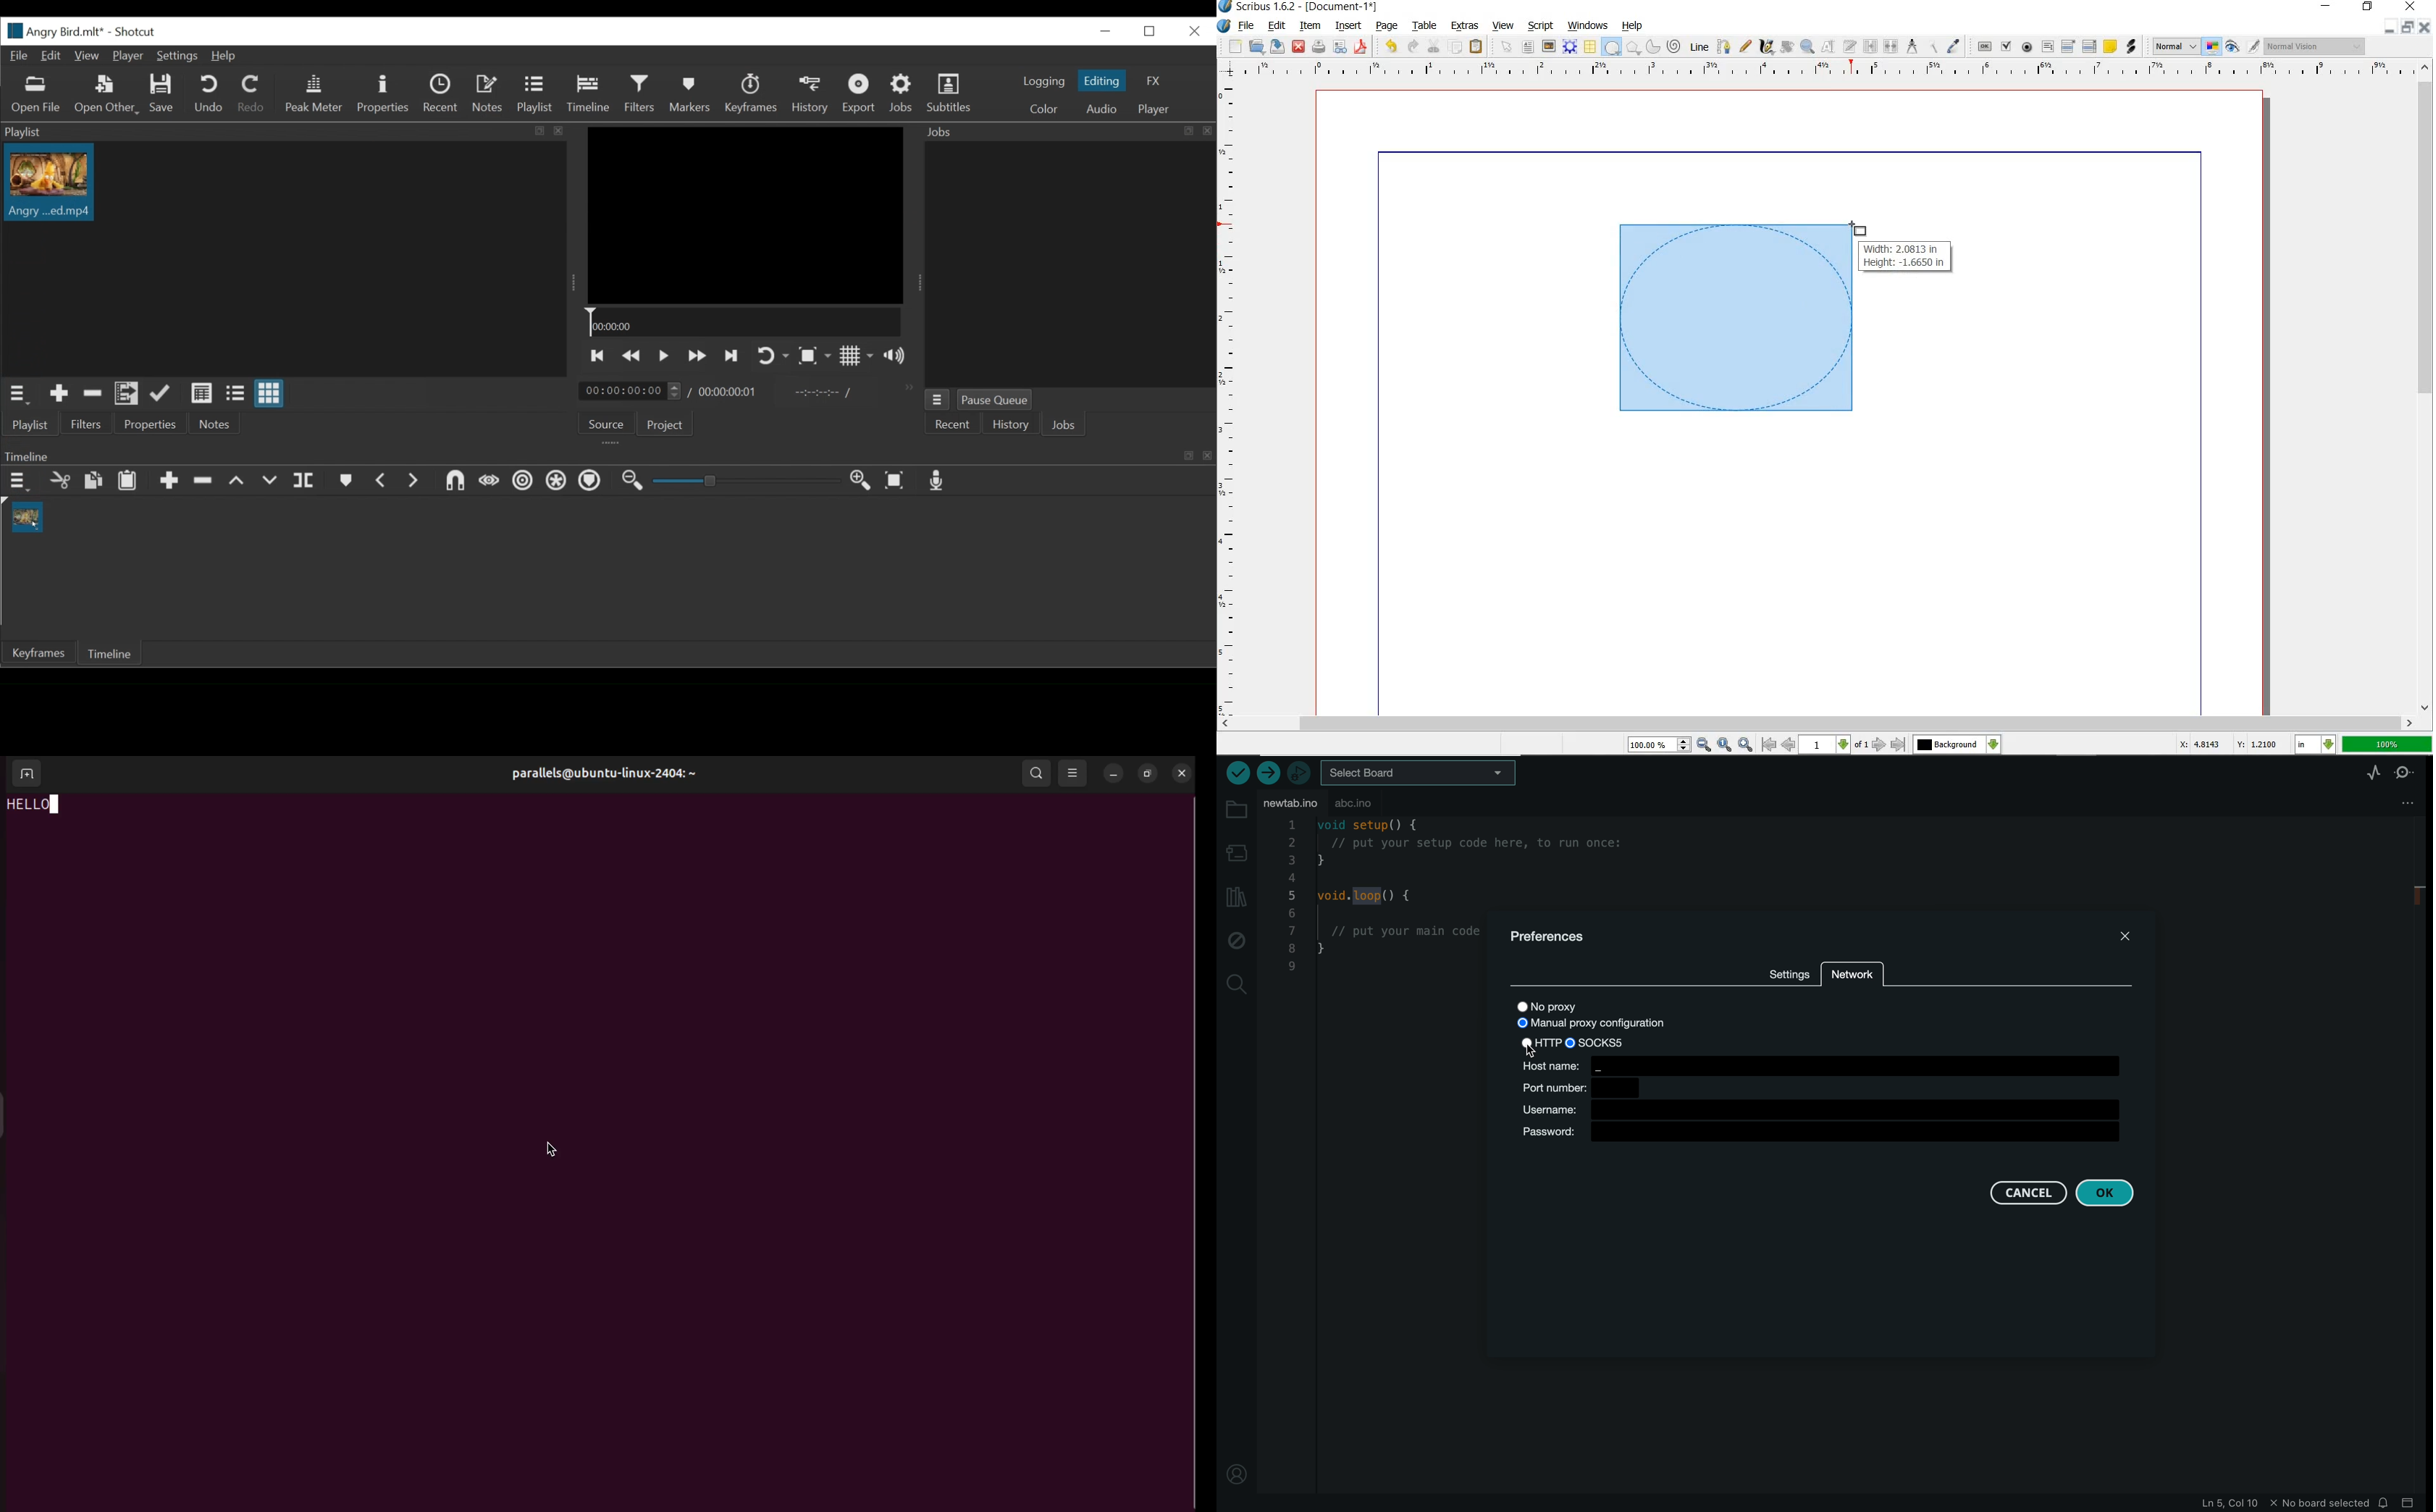 The width and height of the screenshot is (2436, 1512). Describe the element at coordinates (1870, 46) in the screenshot. I see `LINK TEXT FRAME` at that location.